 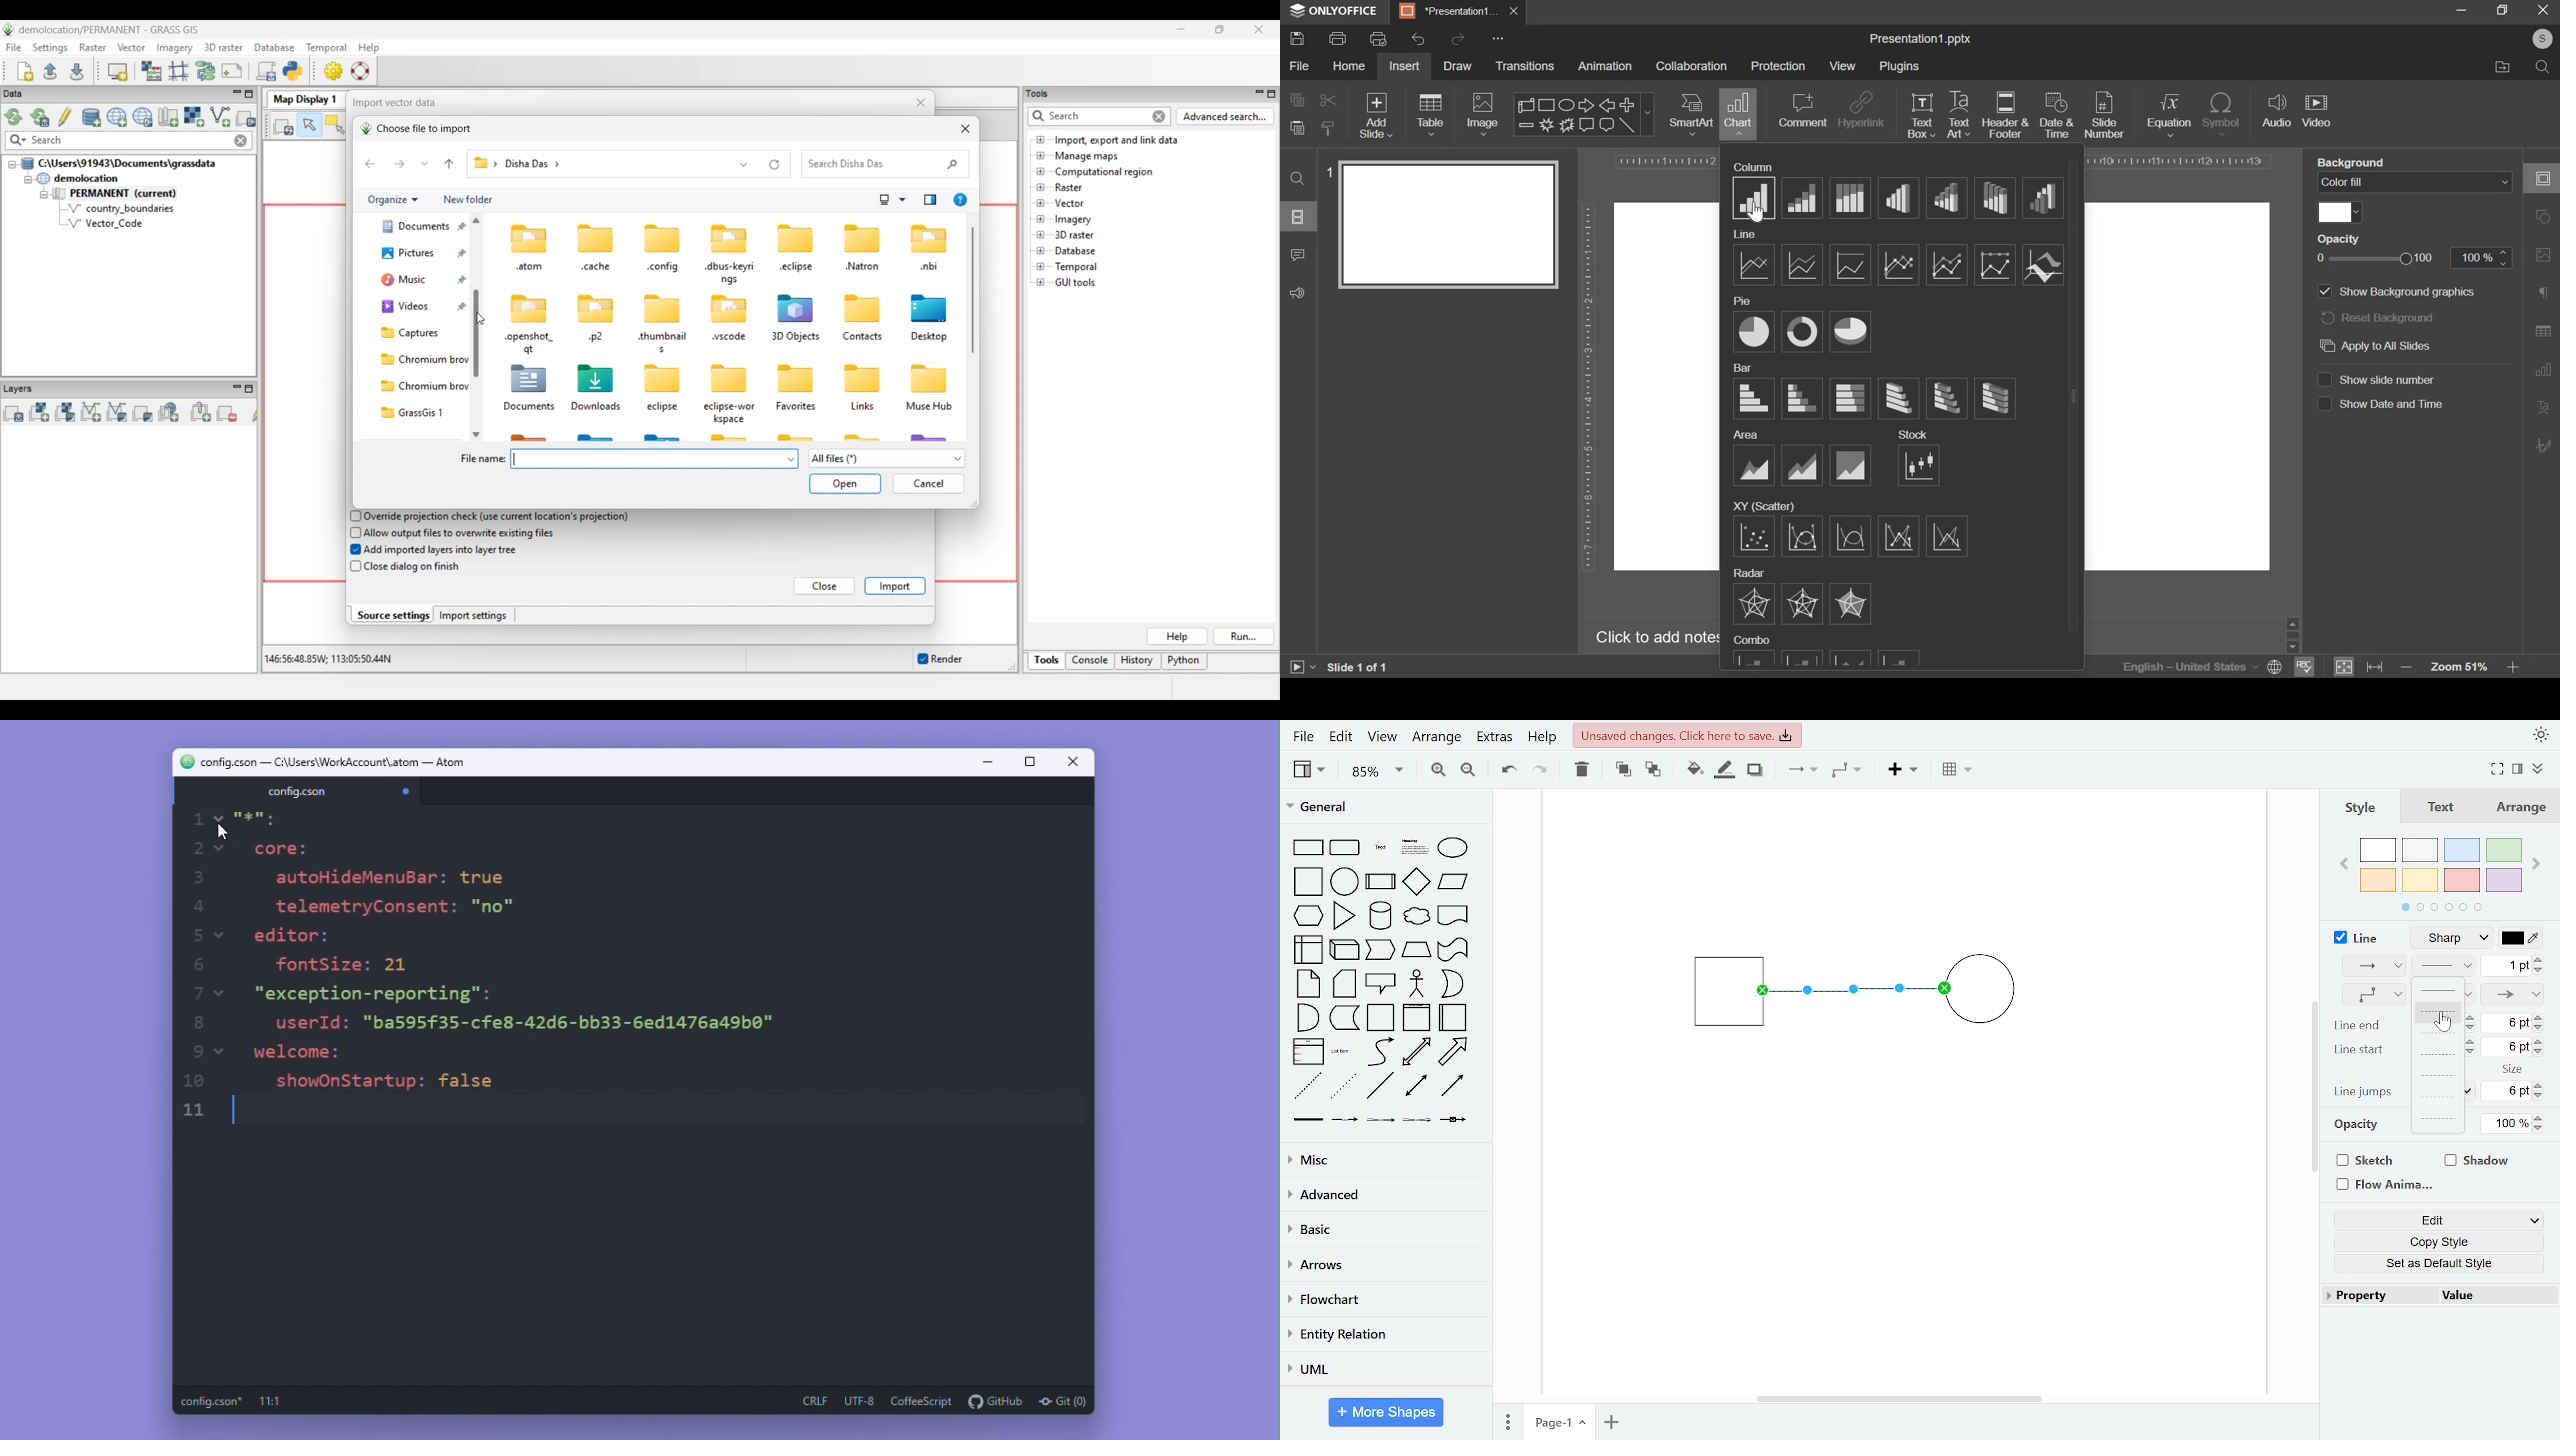 I want to click on minimize, so click(x=2462, y=8).